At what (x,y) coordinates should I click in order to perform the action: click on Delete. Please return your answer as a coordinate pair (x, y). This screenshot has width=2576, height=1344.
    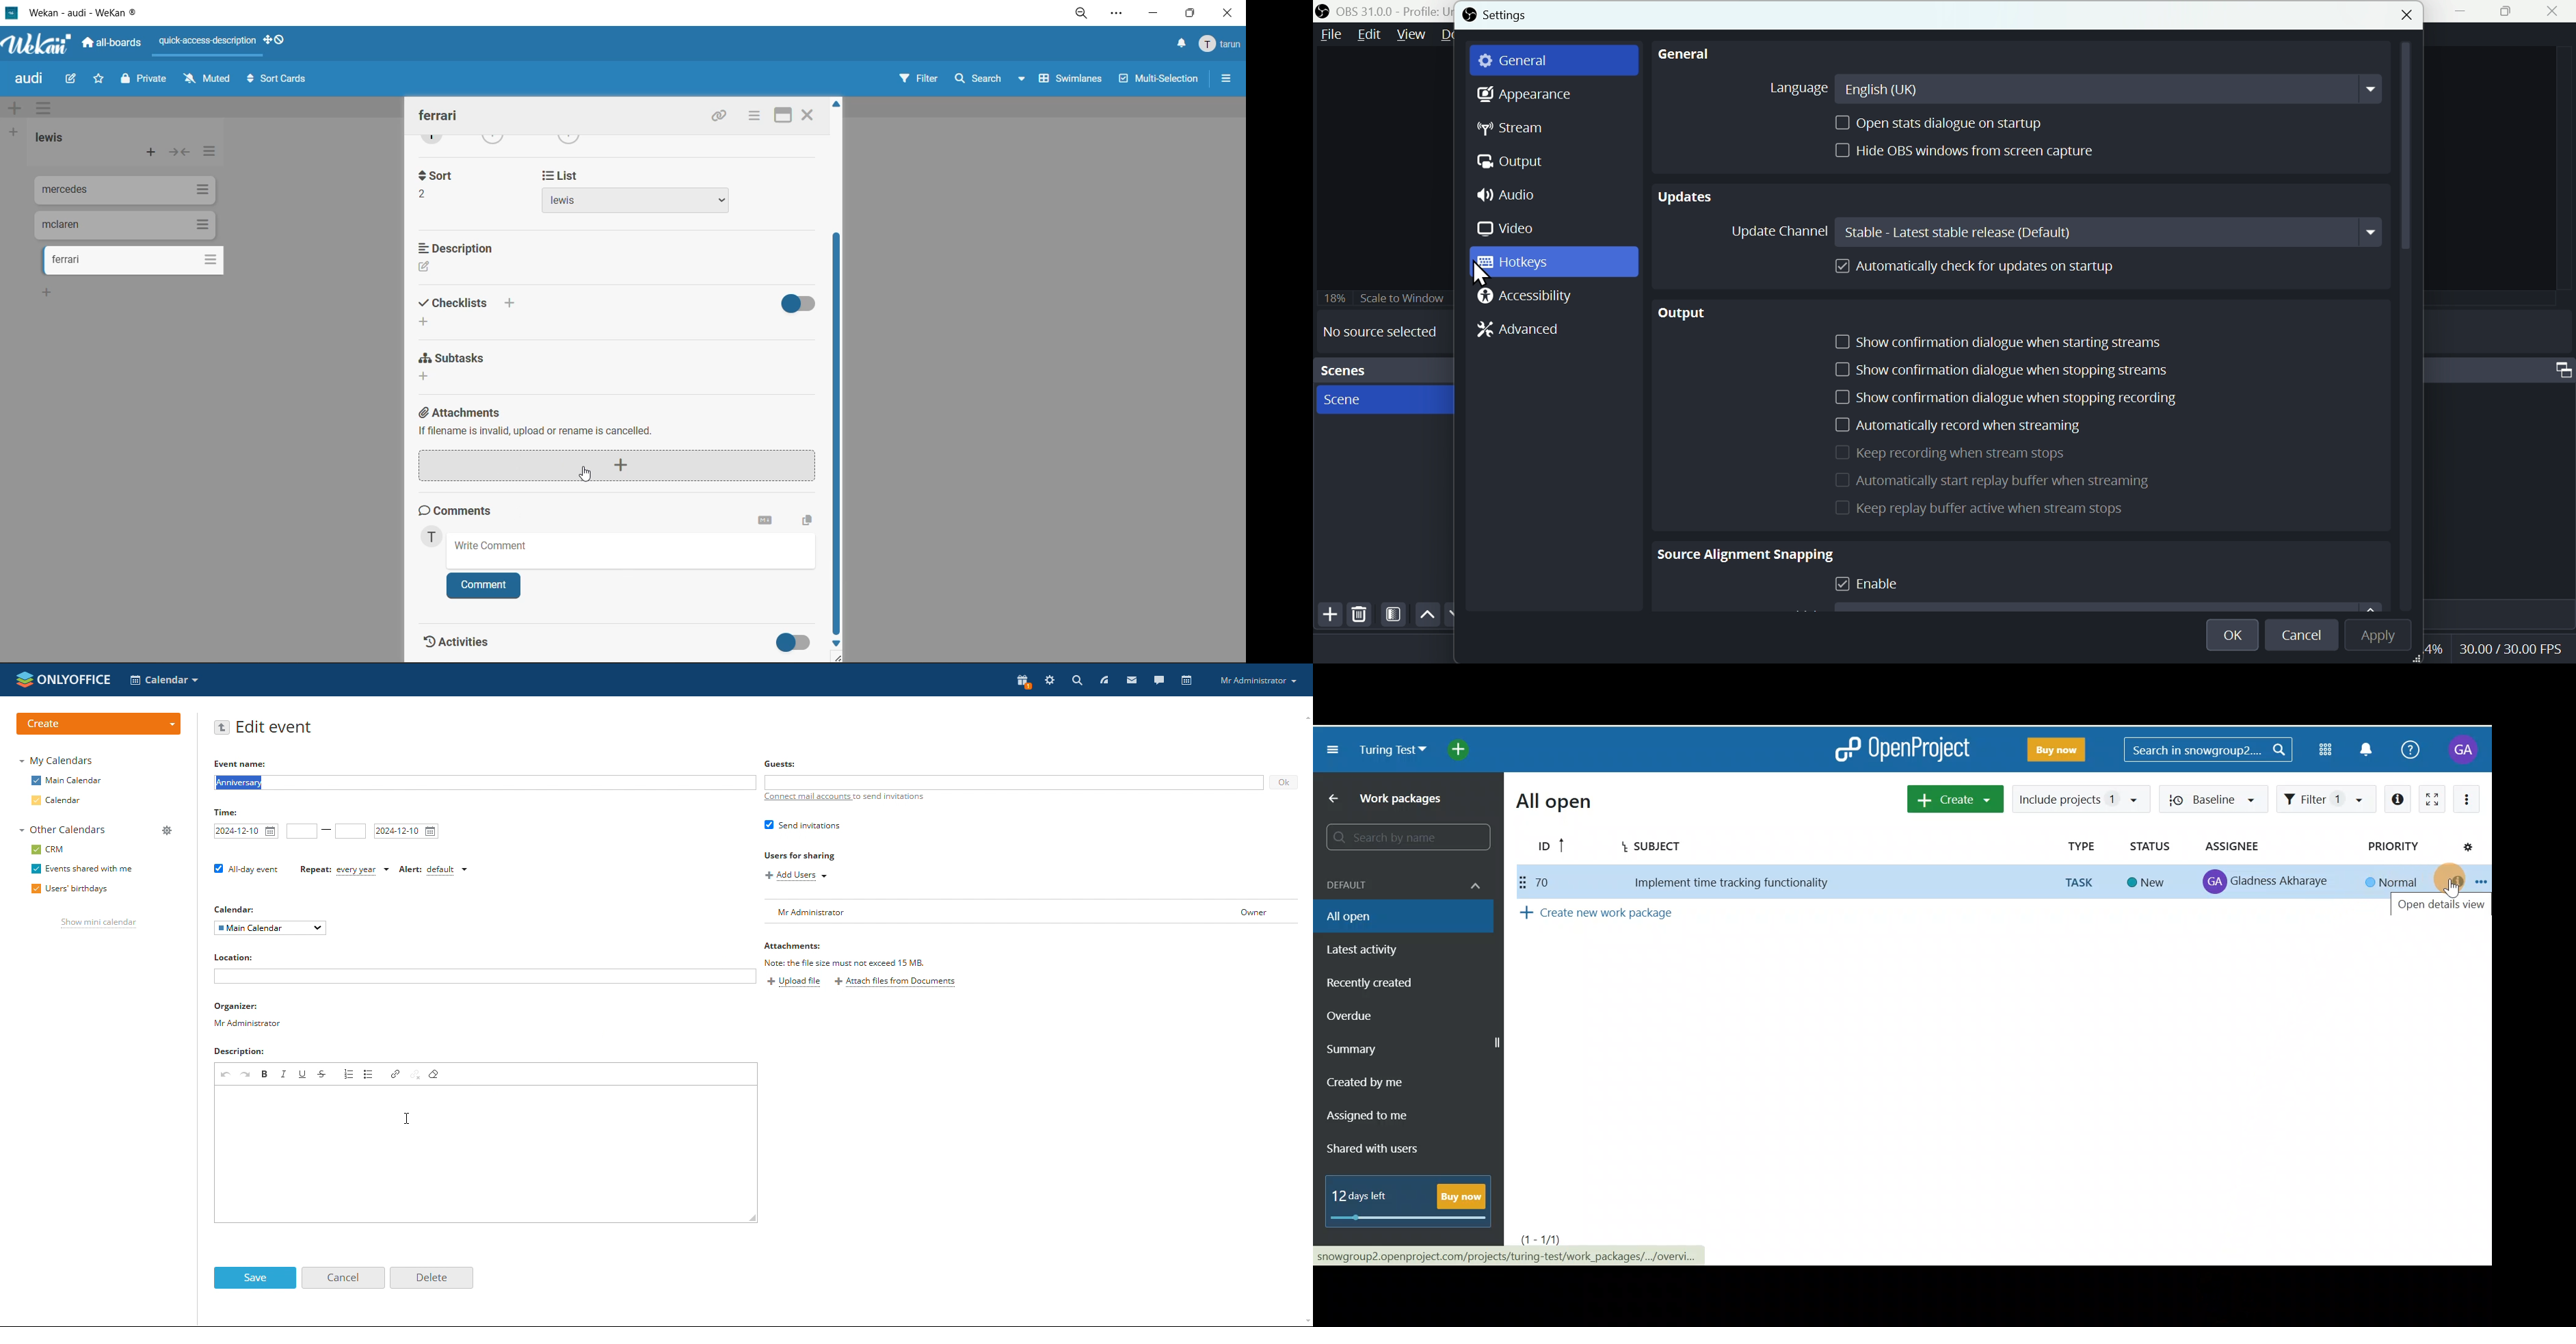
    Looking at the image, I should click on (1360, 614).